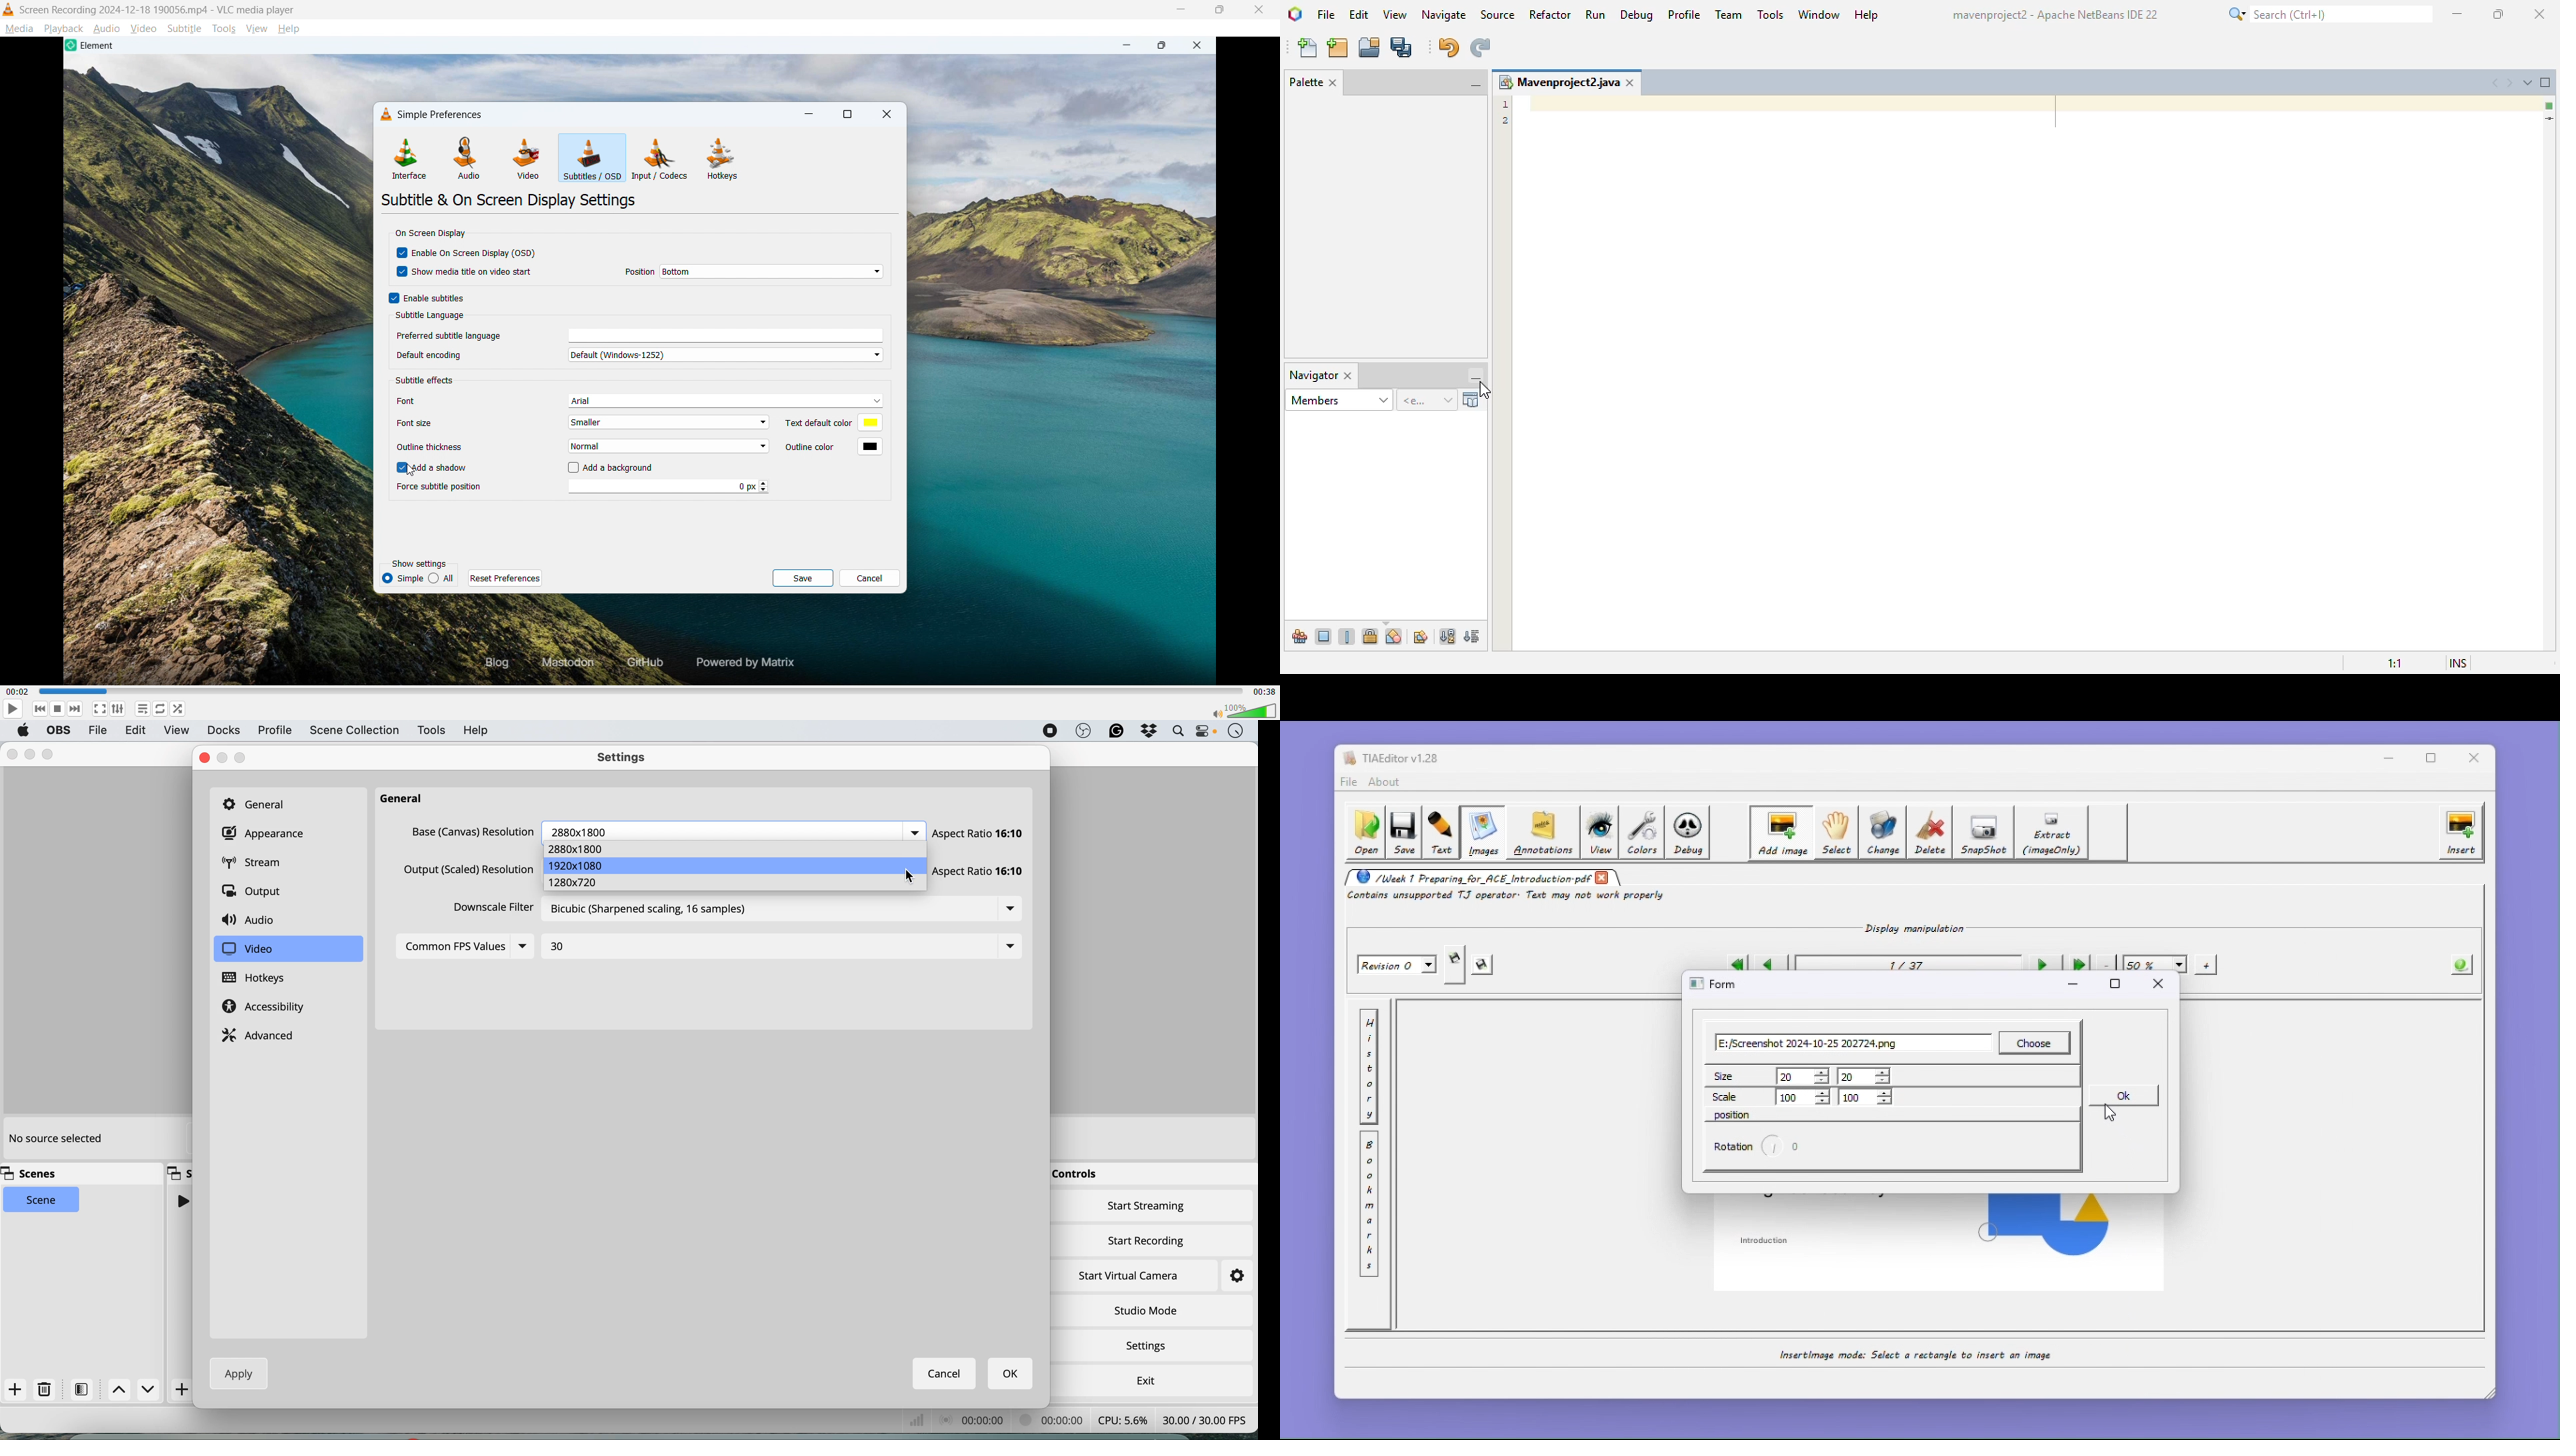 The height and width of the screenshot is (1456, 2576). What do you see at coordinates (261, 1034) in the screenshot?
I see `advanced` at bounding box center [261, 1034].